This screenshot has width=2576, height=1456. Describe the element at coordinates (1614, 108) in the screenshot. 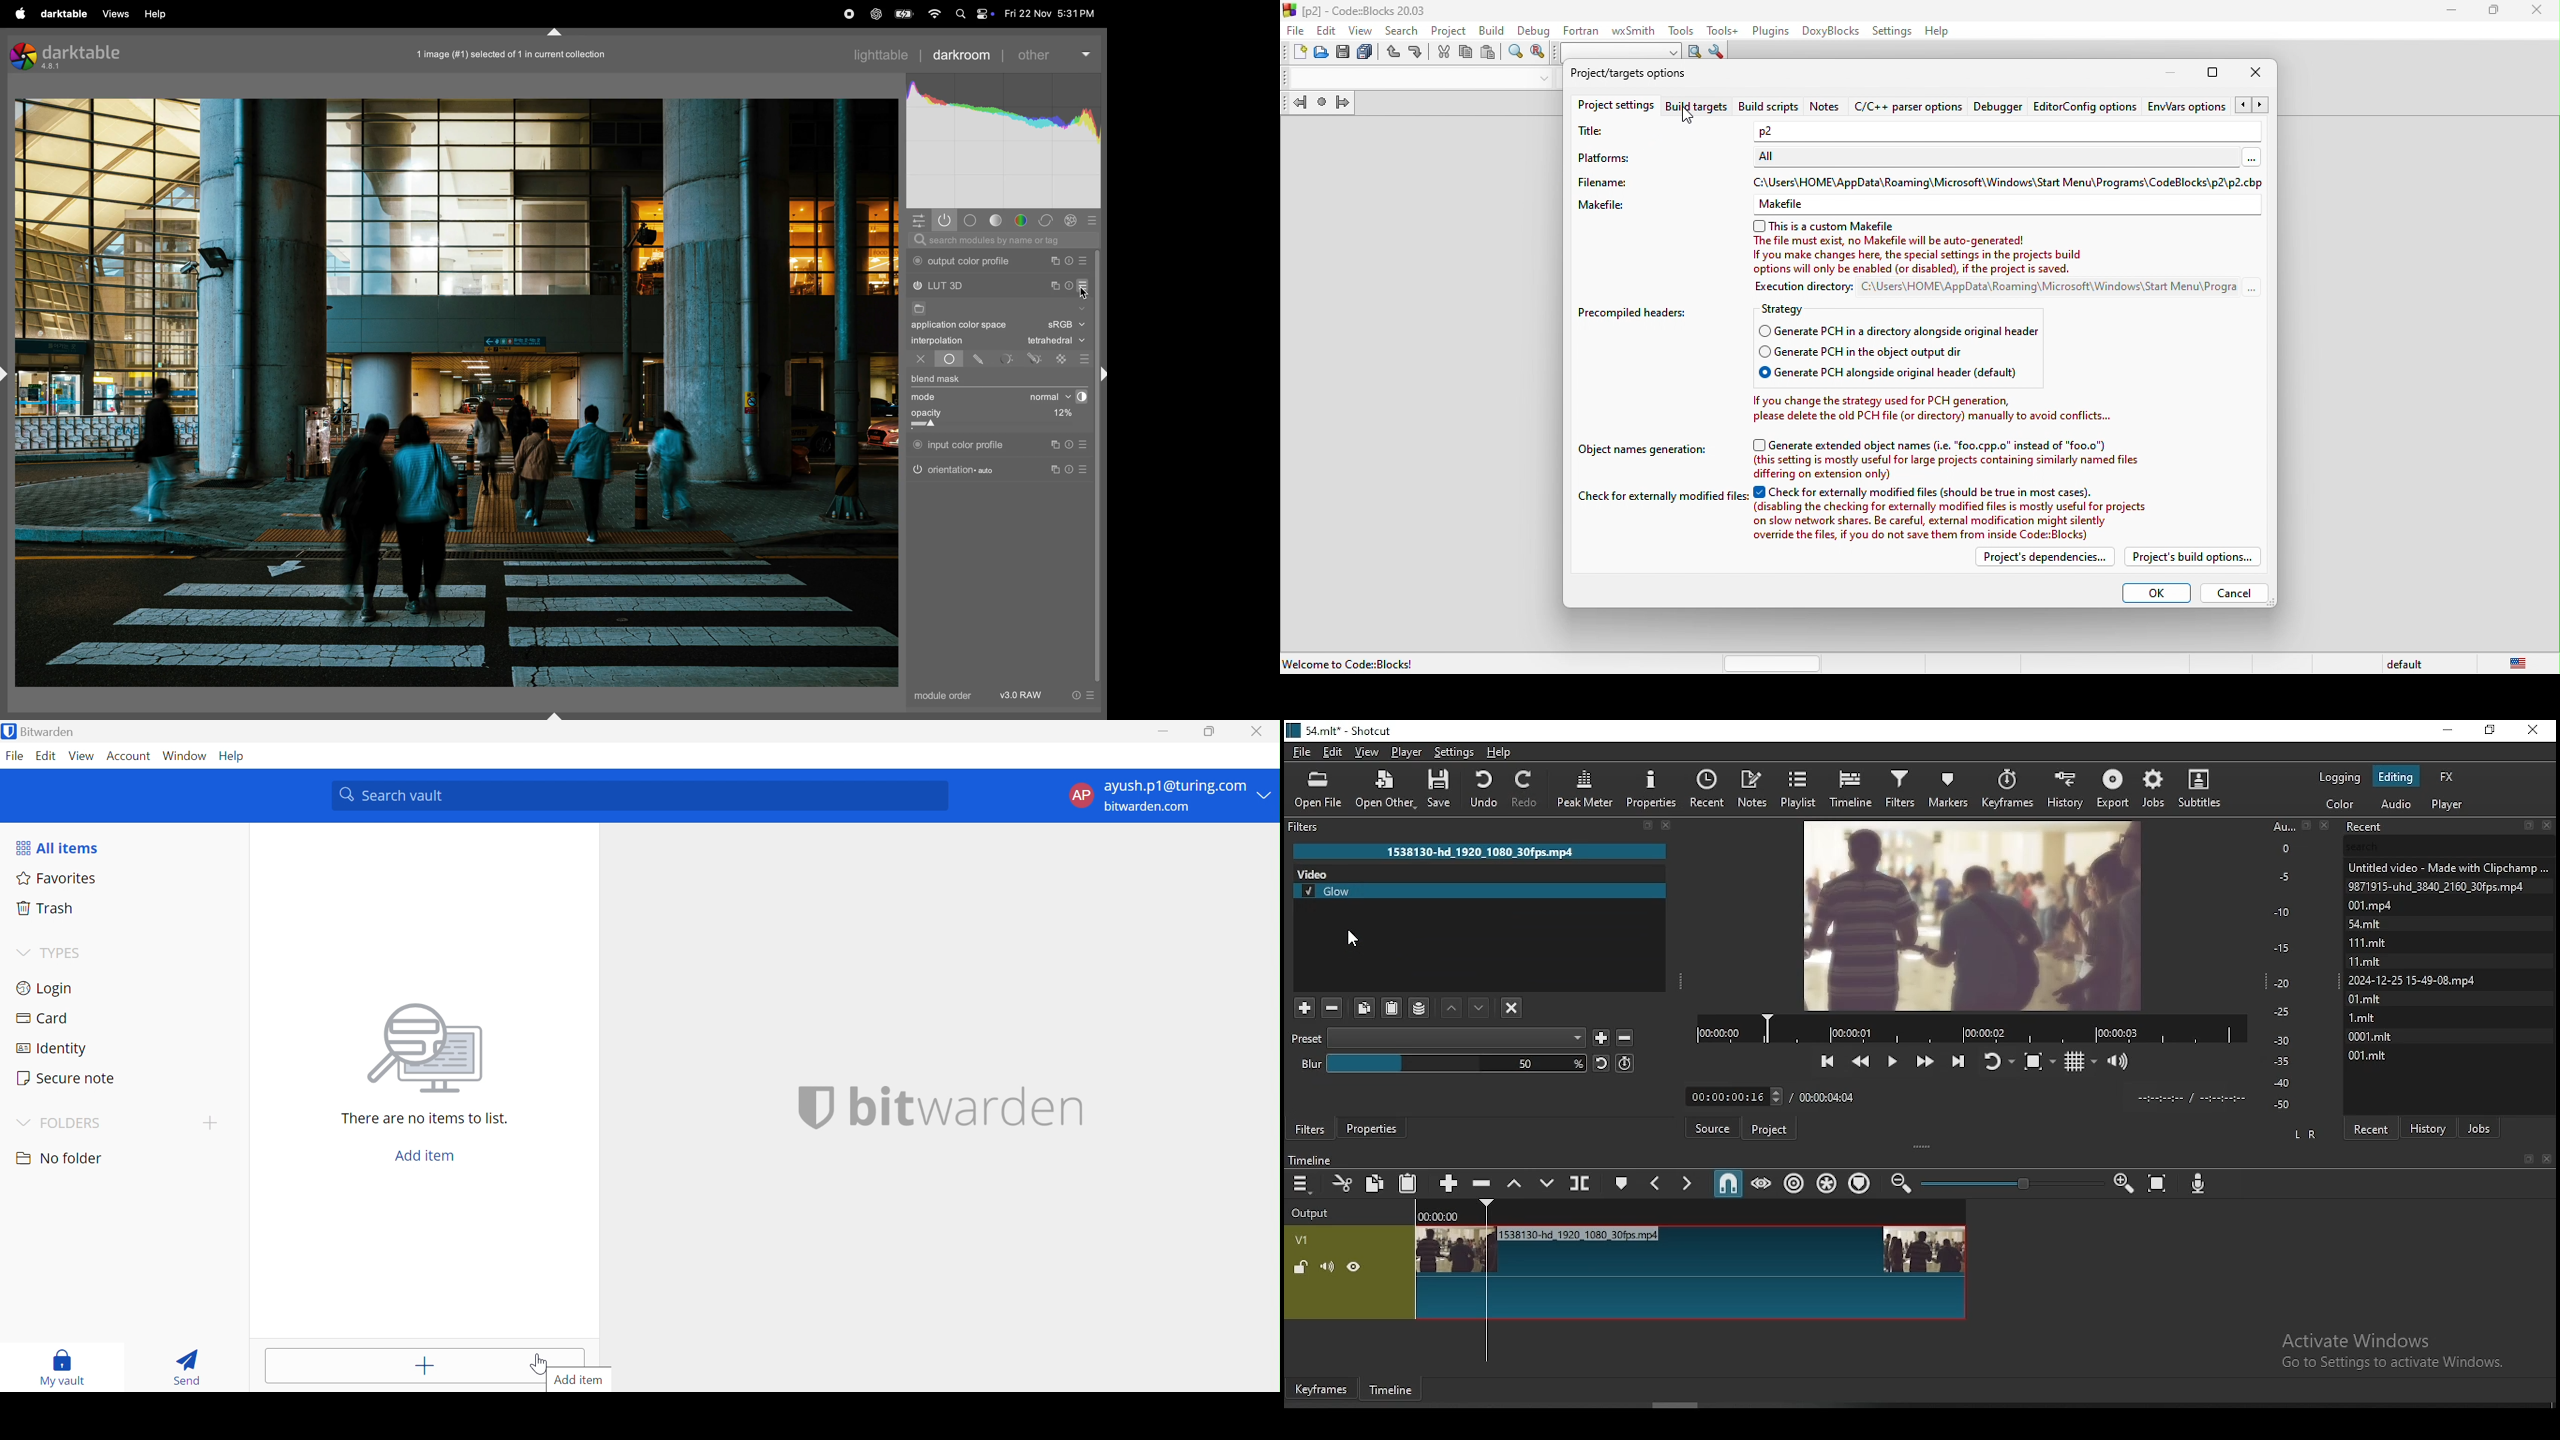

I see `project settings` at that location.